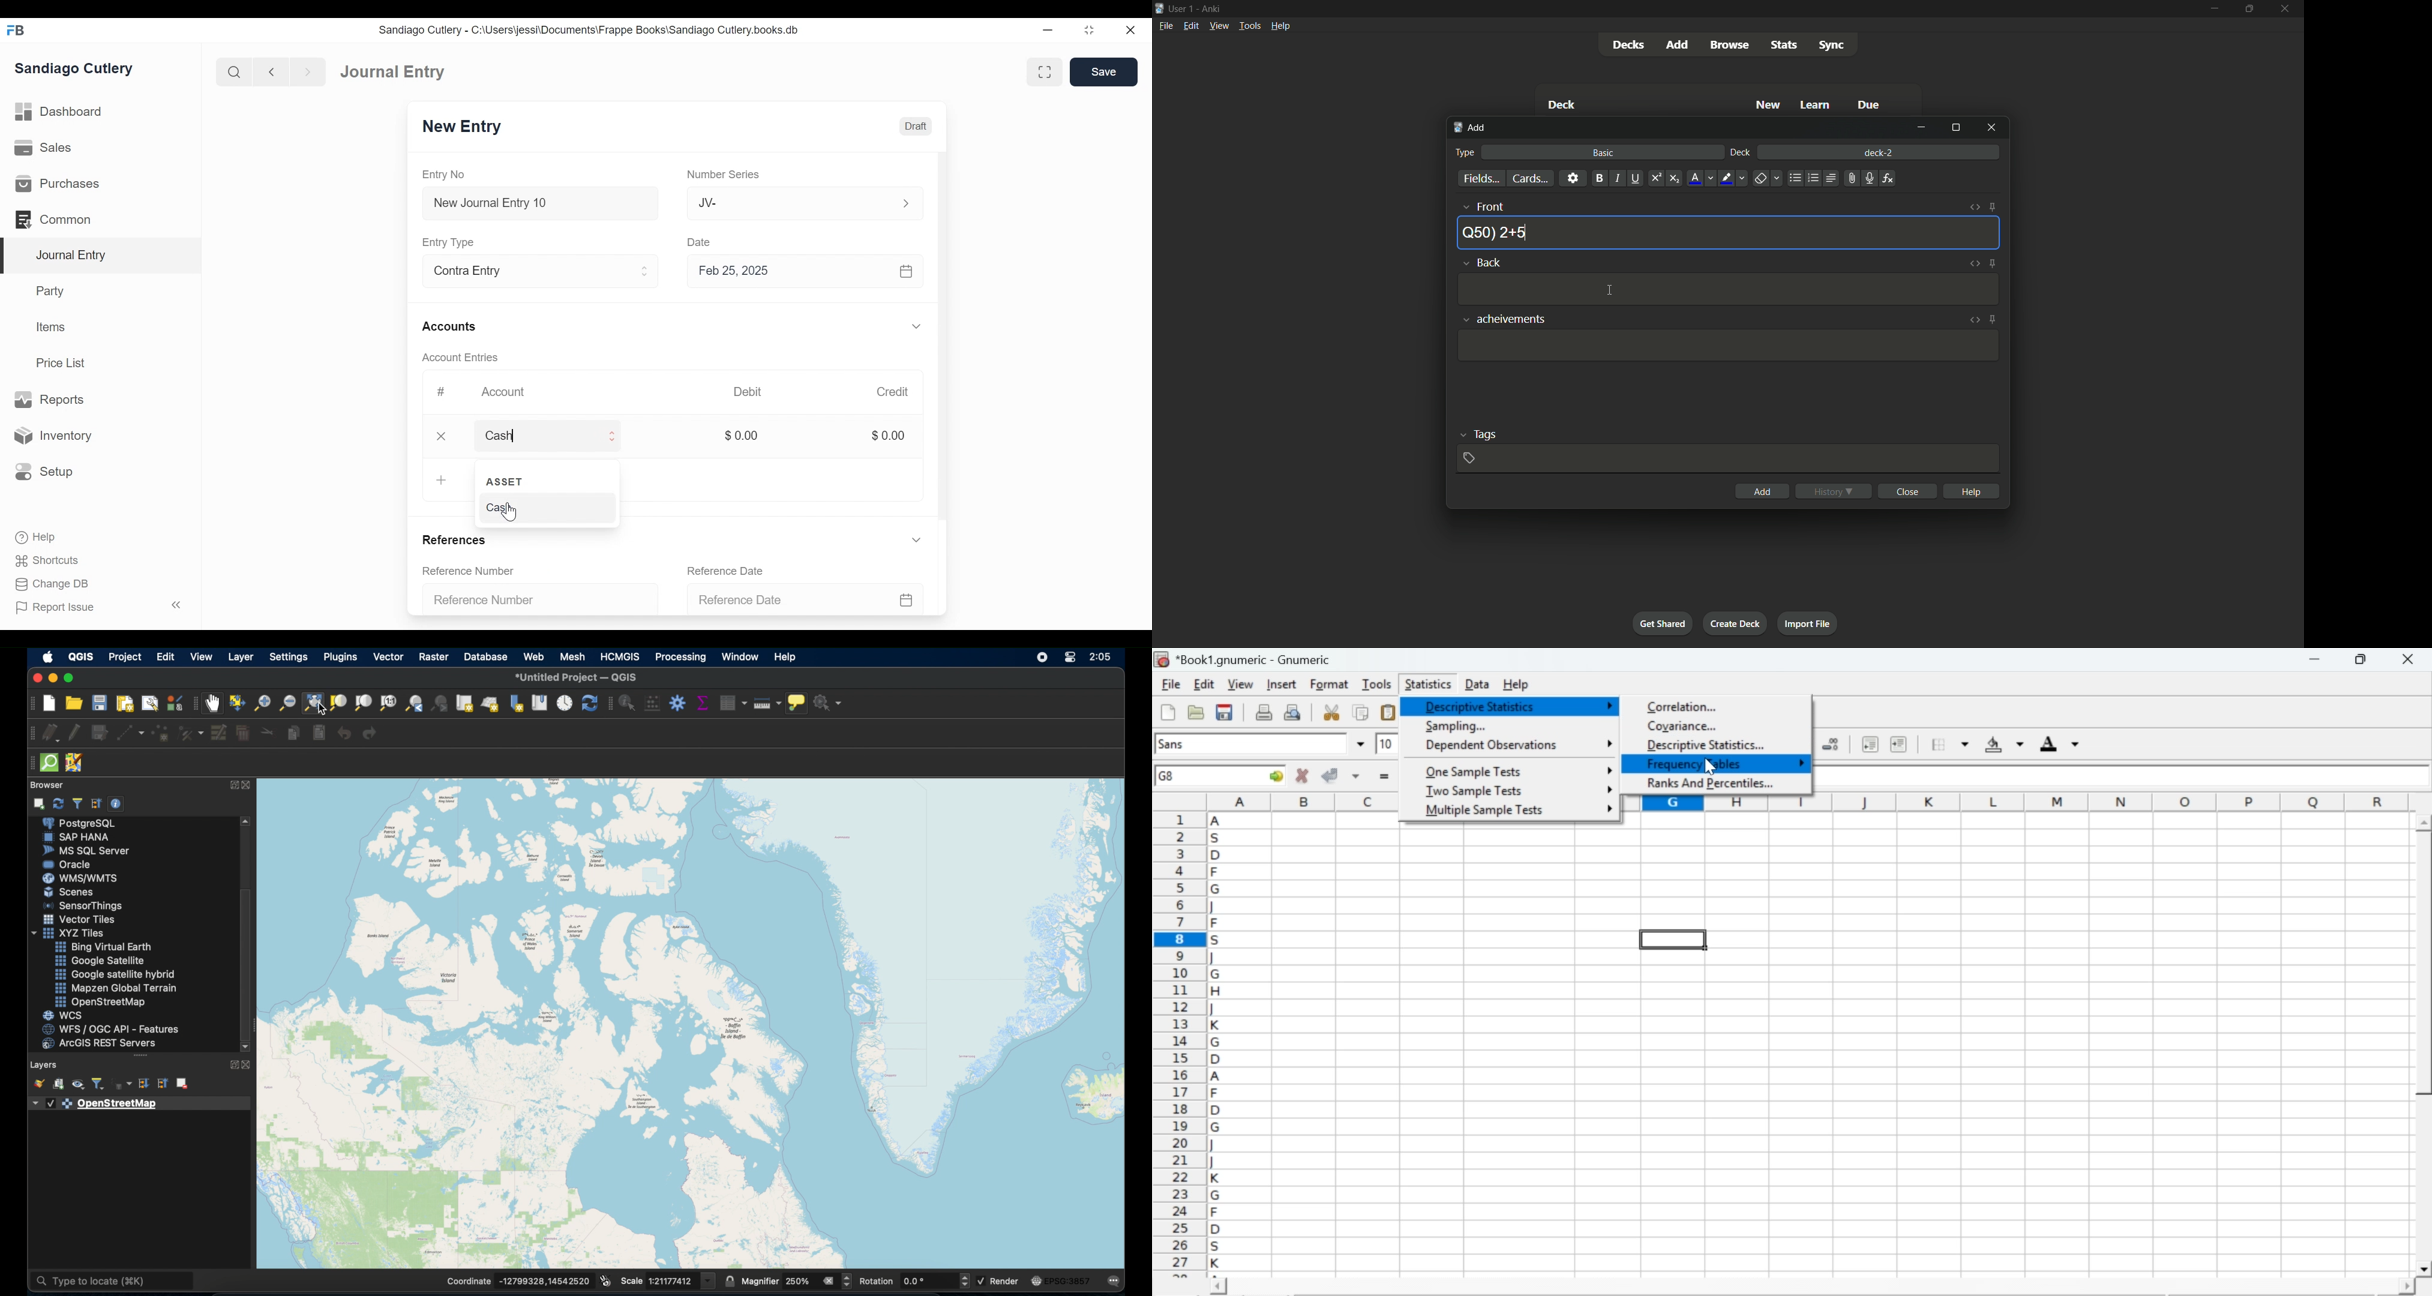  What do you see at coordinates (1104, 72) in the screenshot?
I see `Save` at bounding box center [1104, 72].